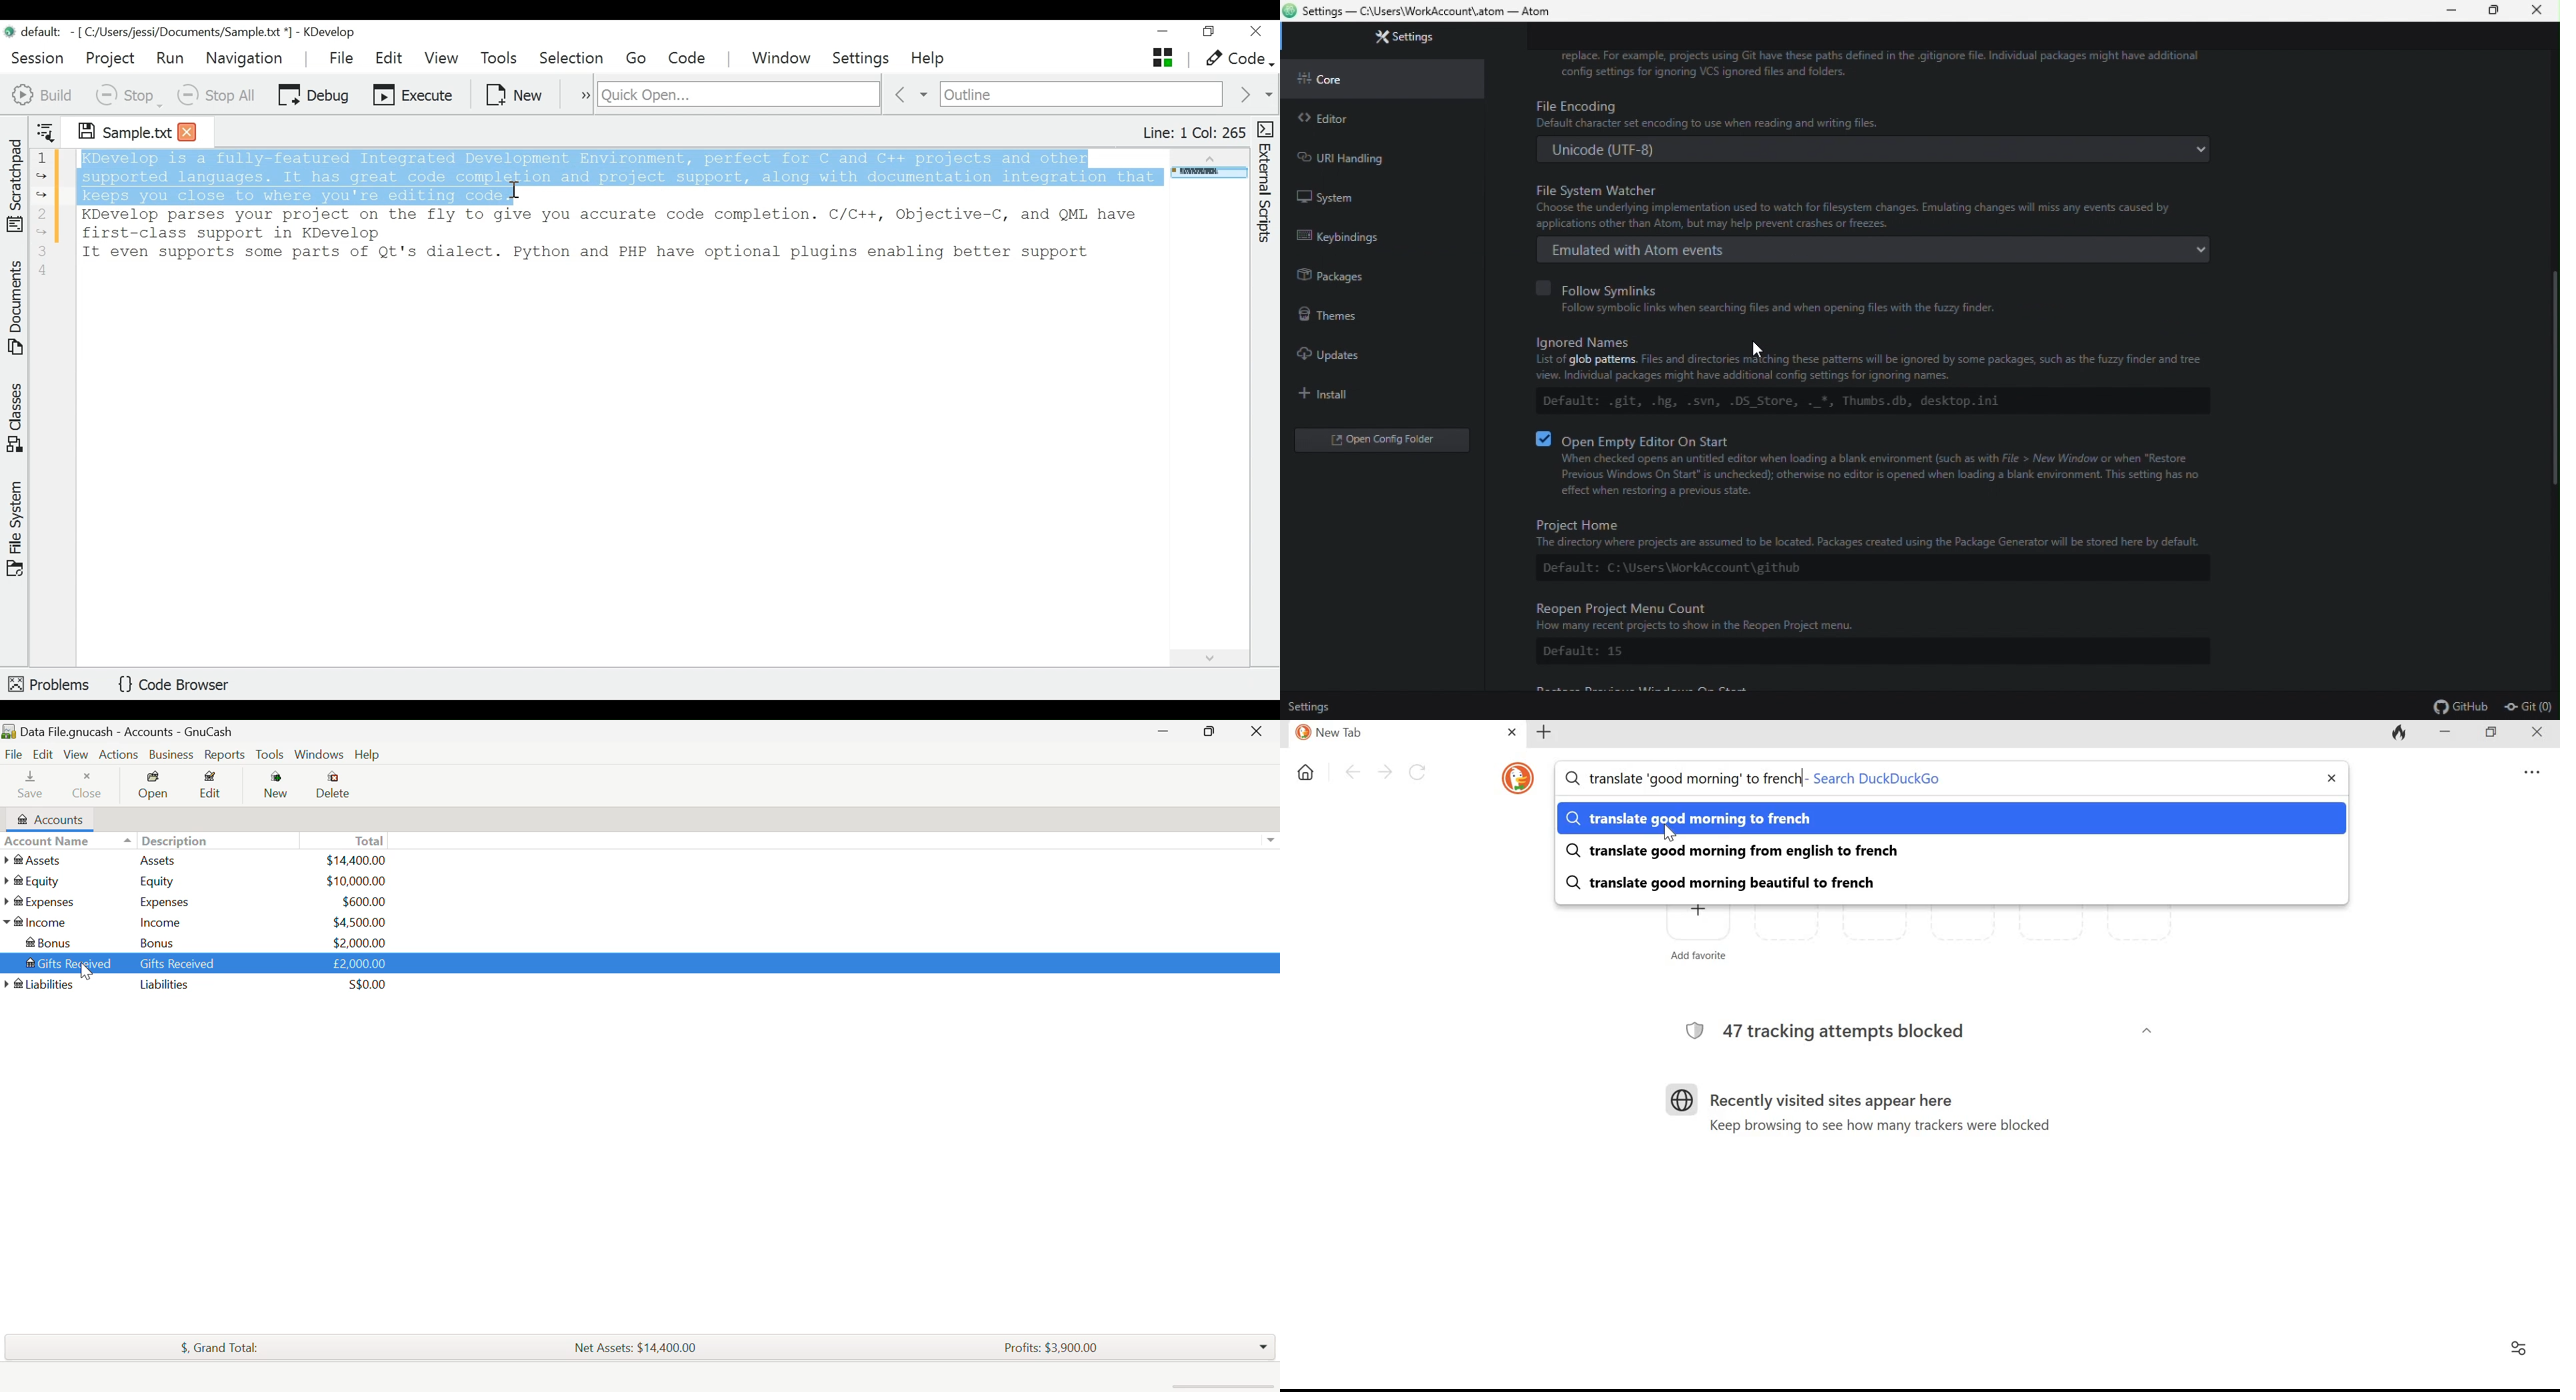  What do you see at coordinates (1208, 656) in the screenshot?
I see `Scroll down` at bounding box center [1208, 656].